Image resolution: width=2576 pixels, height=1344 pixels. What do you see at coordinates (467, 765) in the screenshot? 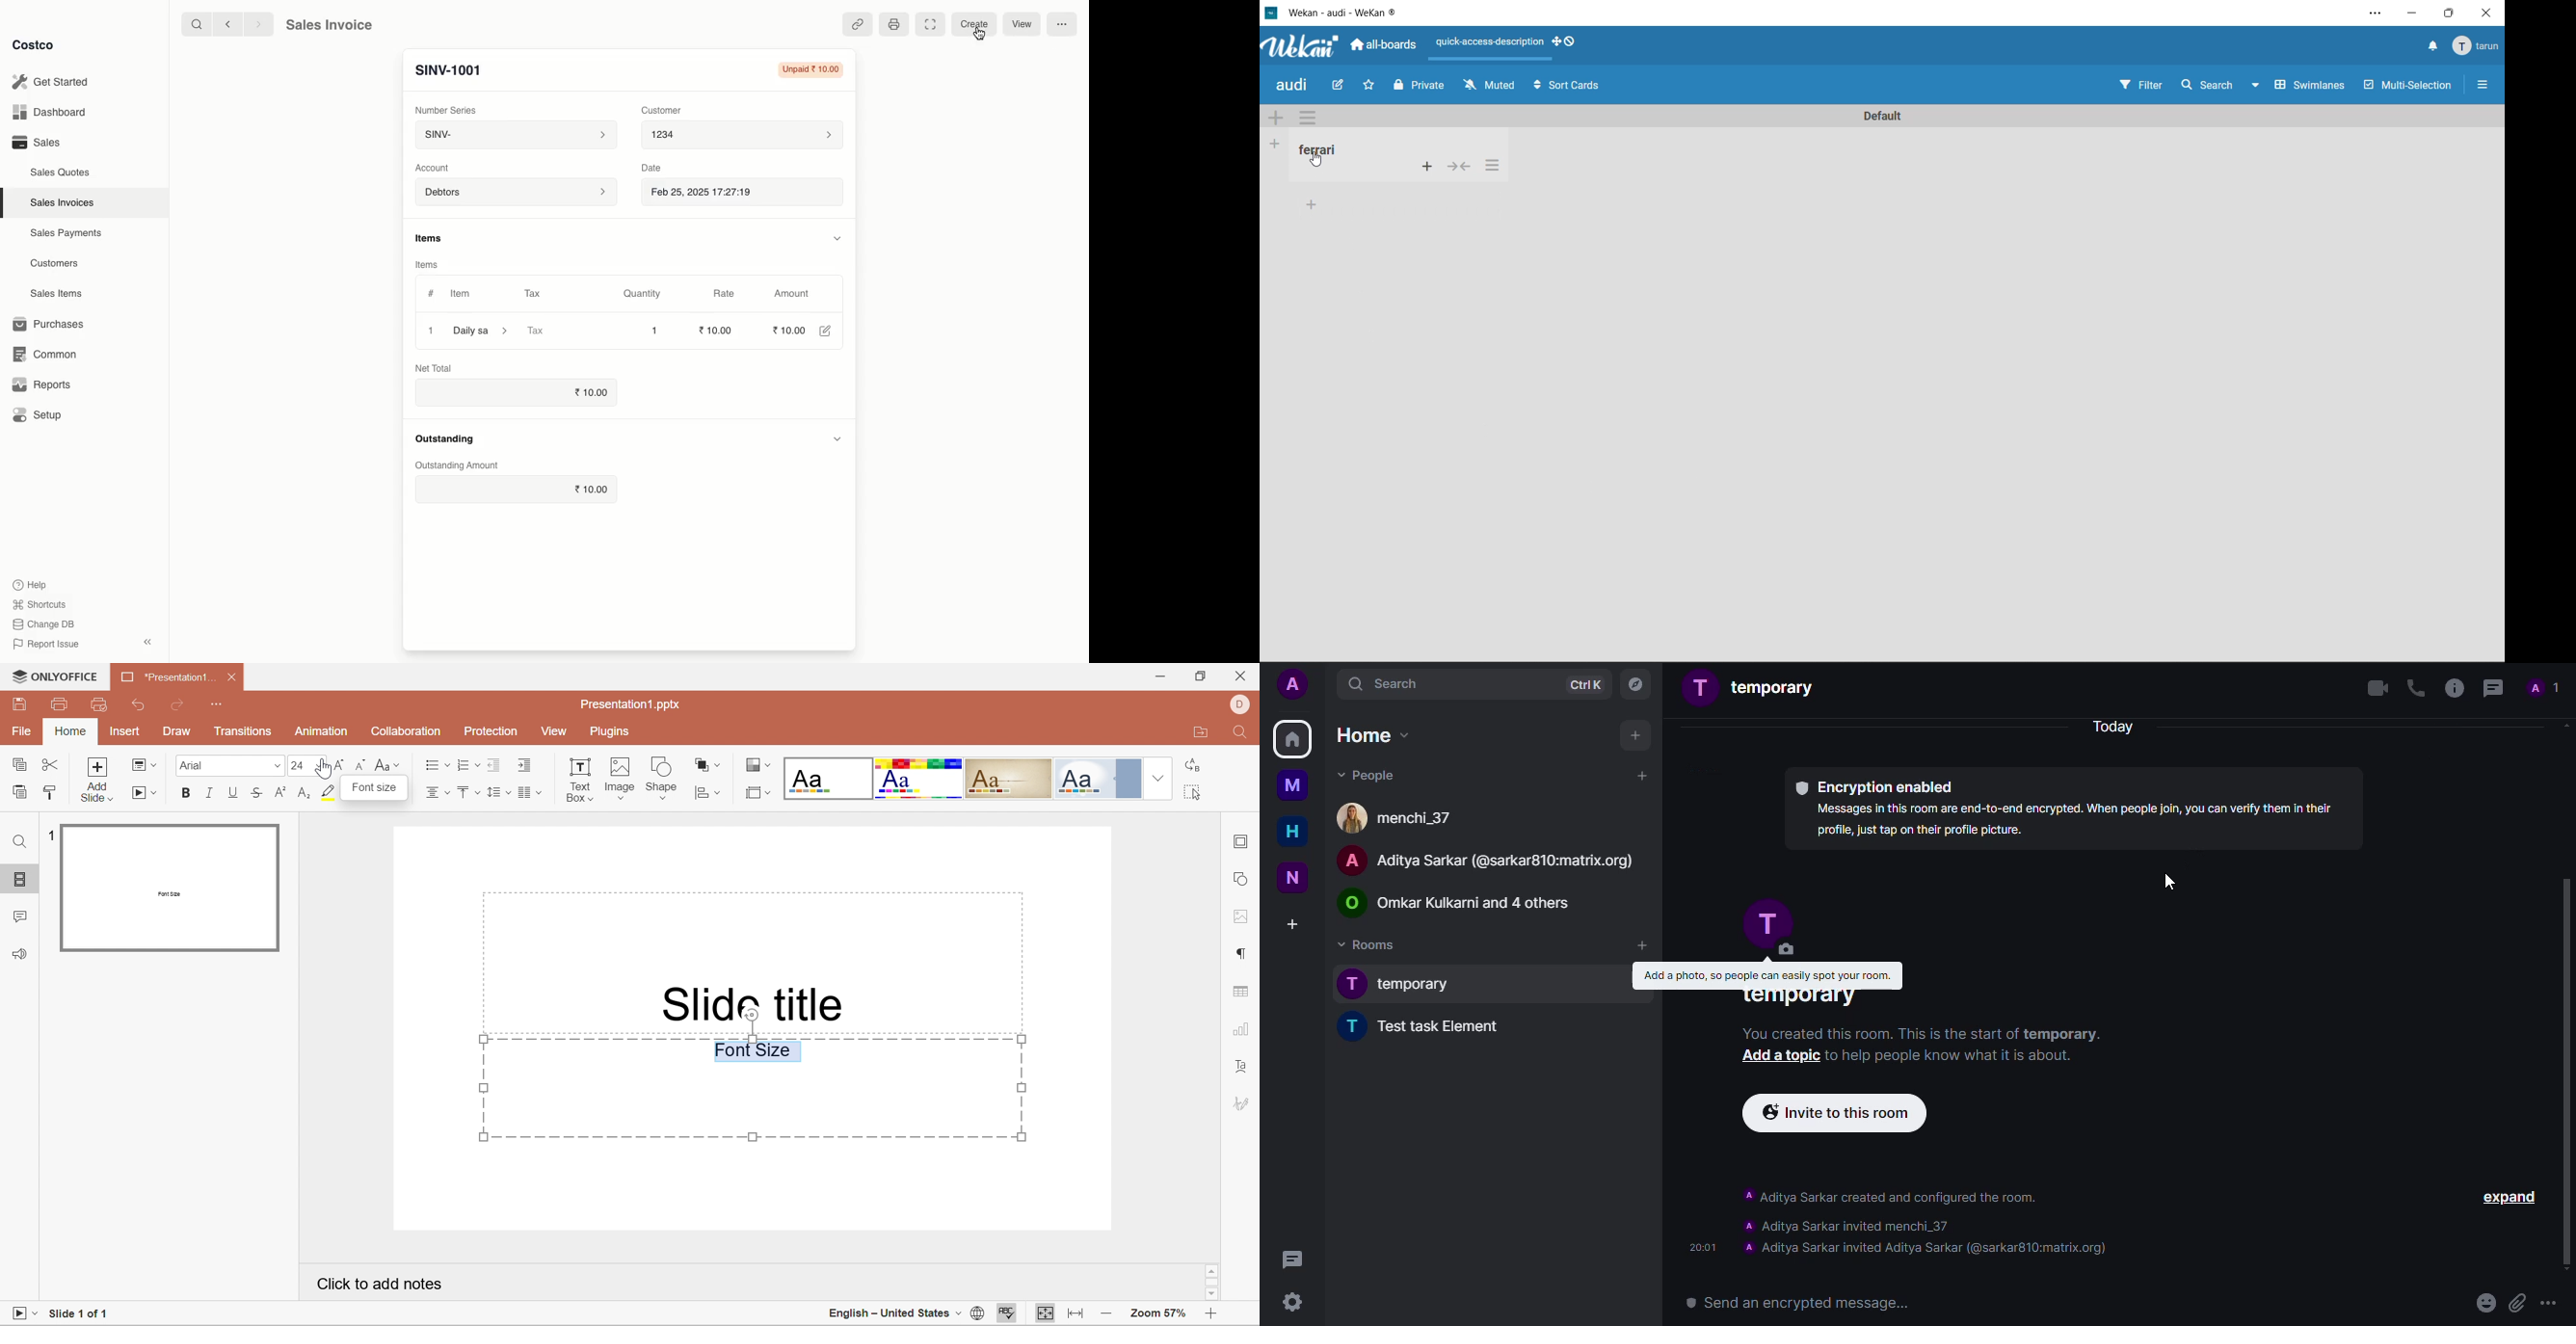
I see `Numbering` at bounding box center [467, 765].